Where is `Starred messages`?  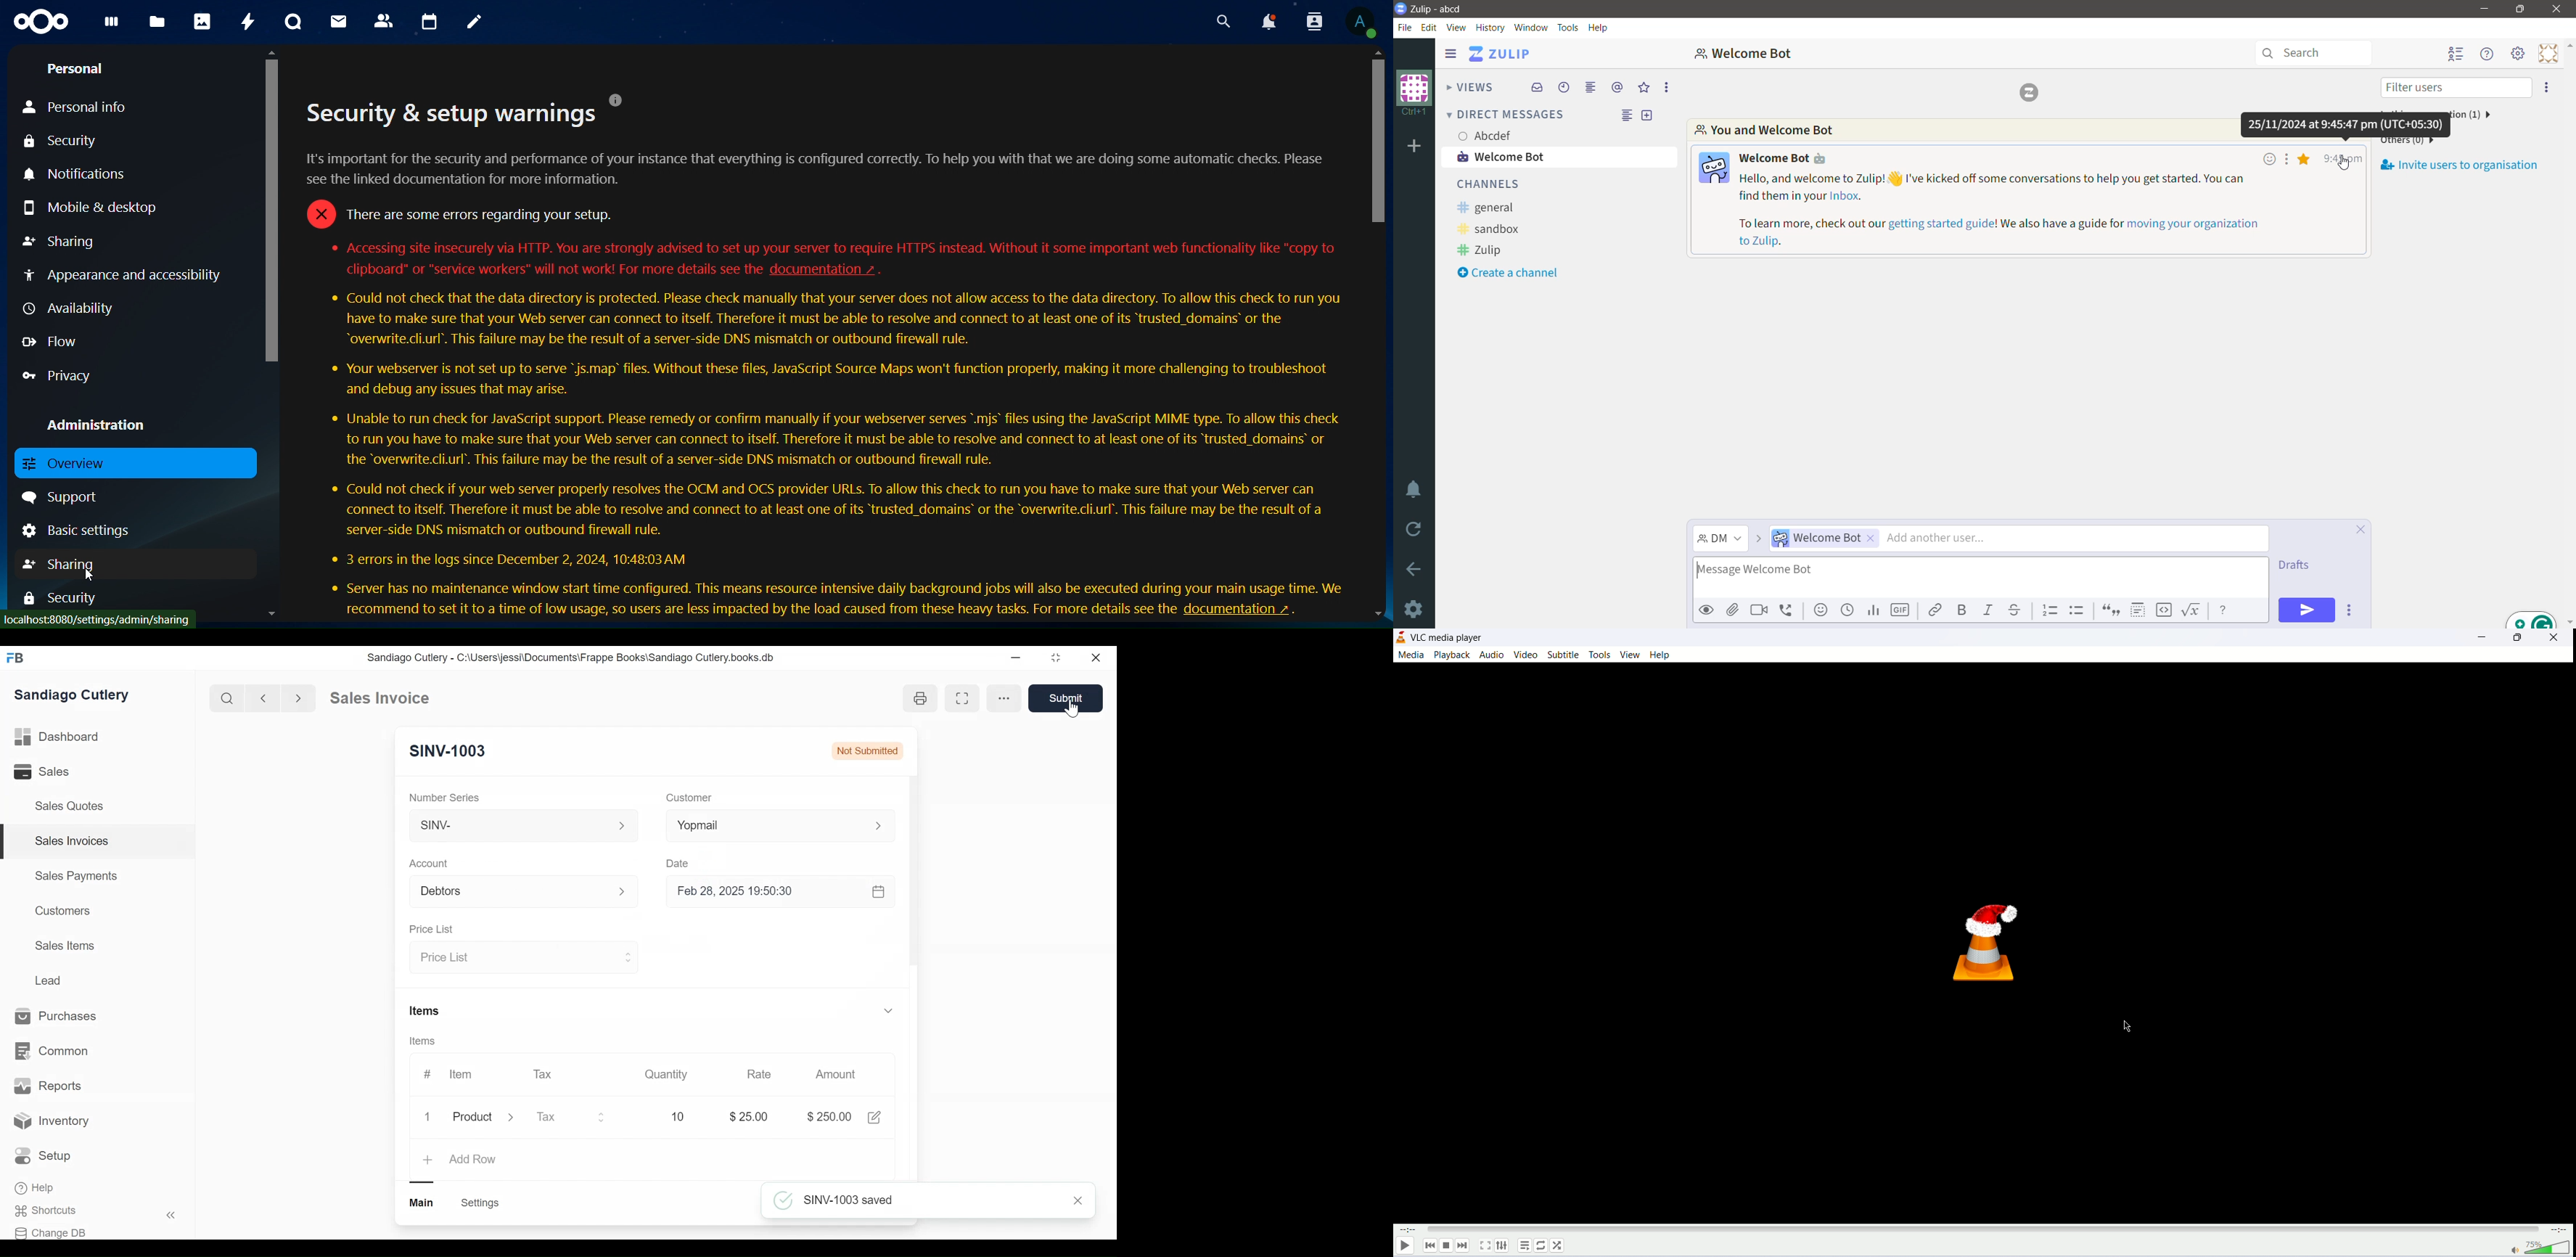 Starred messages is located at coordinates (1646, 87).